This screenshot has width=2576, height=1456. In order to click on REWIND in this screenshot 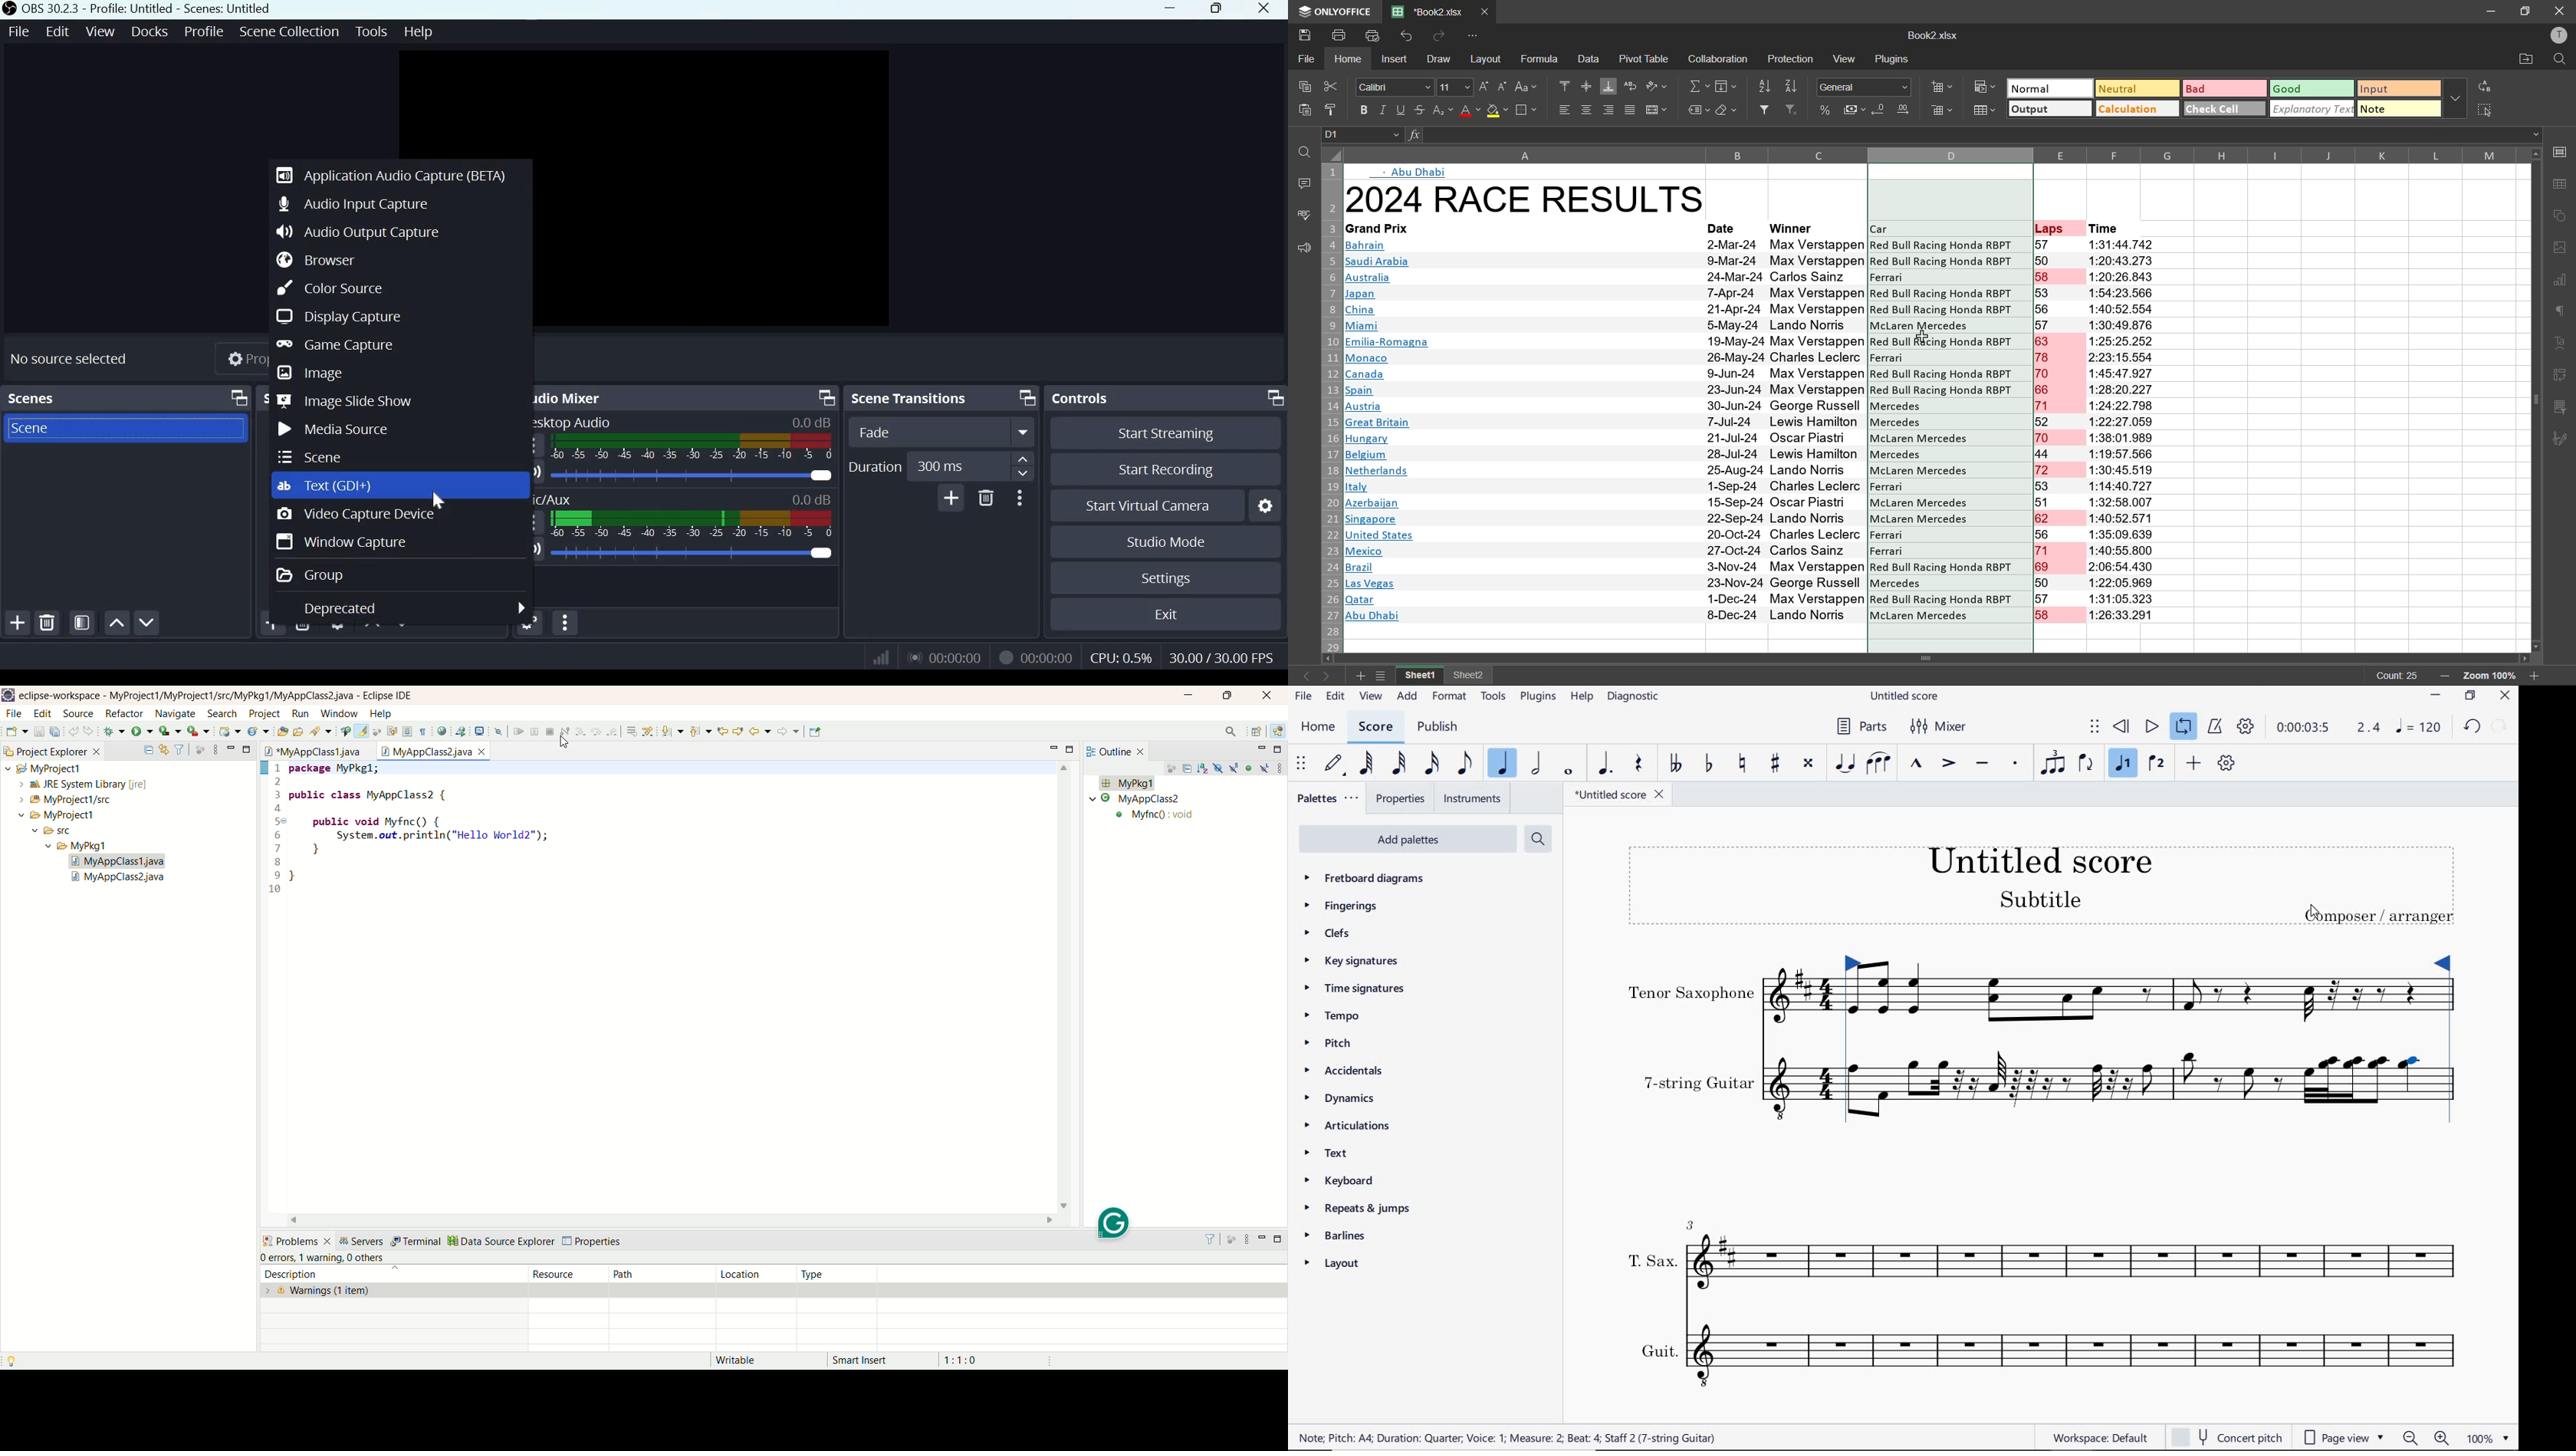, I will do `click(2124, 725)`.